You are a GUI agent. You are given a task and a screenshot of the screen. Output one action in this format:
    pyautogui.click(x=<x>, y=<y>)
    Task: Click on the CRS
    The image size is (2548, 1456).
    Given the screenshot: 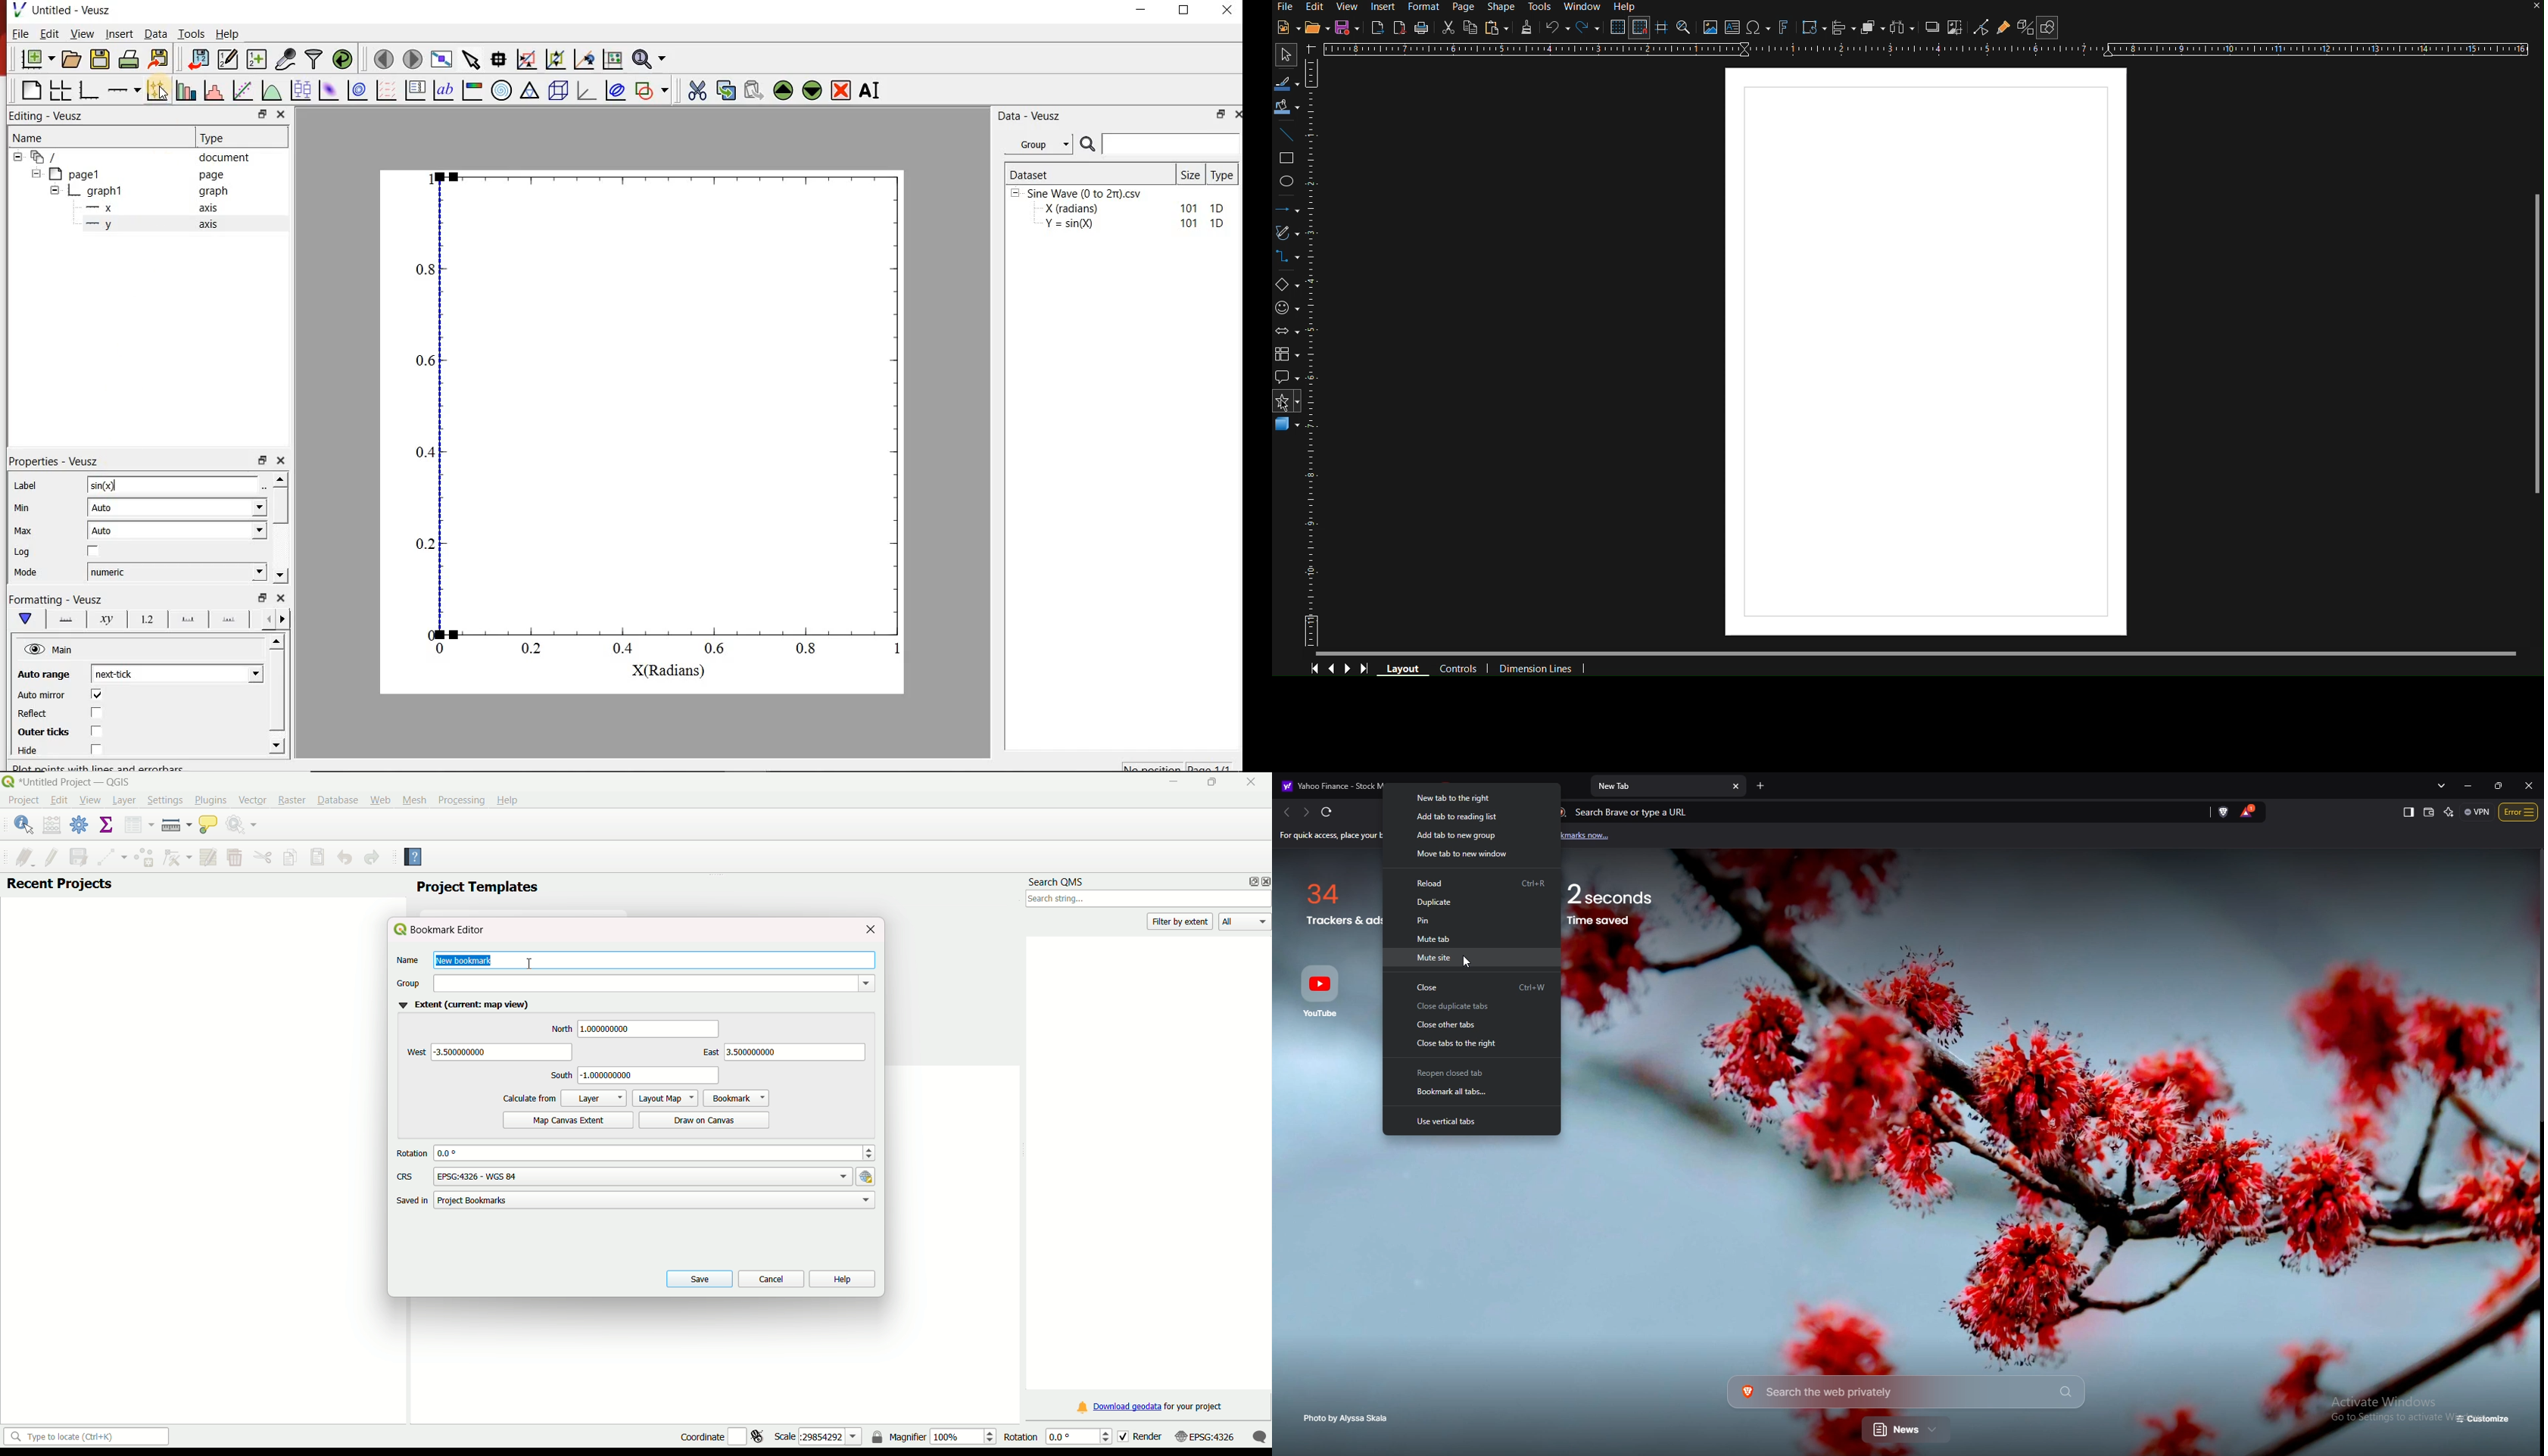 What is the action you would take?
    pyautogui.click(x=405, y=1177)
    